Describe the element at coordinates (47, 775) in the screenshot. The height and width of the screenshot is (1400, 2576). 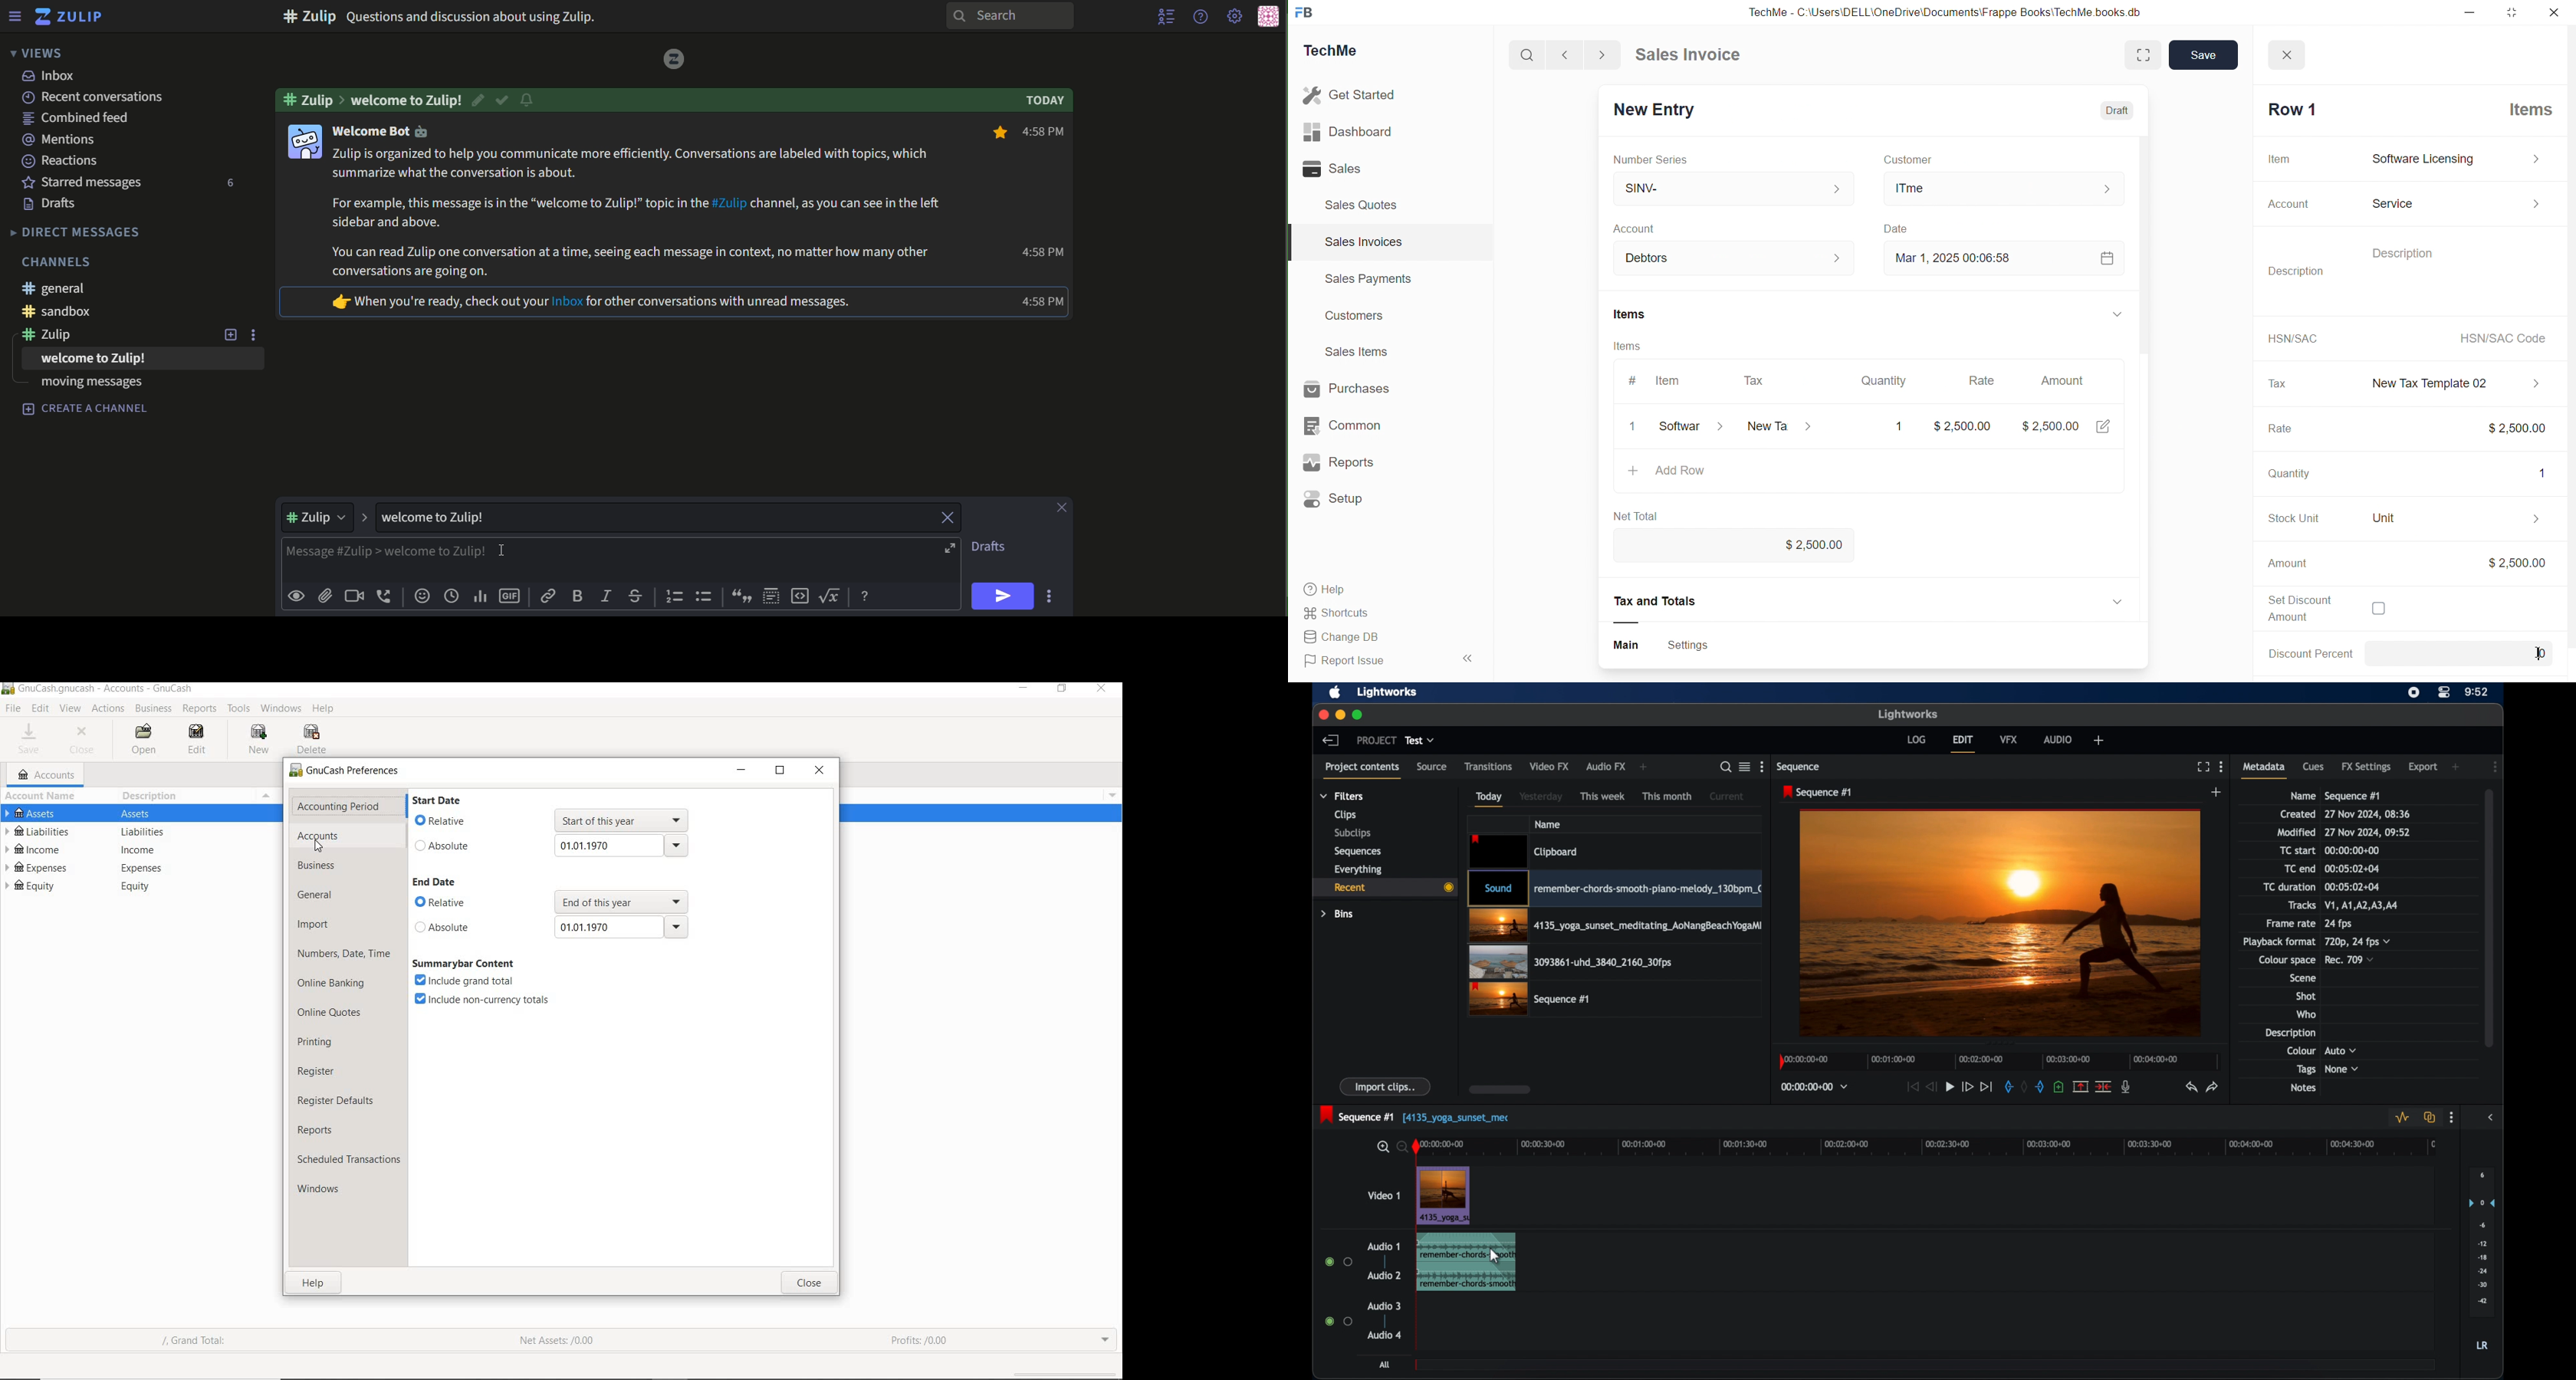
I see `ACCOUNTS` at that location.